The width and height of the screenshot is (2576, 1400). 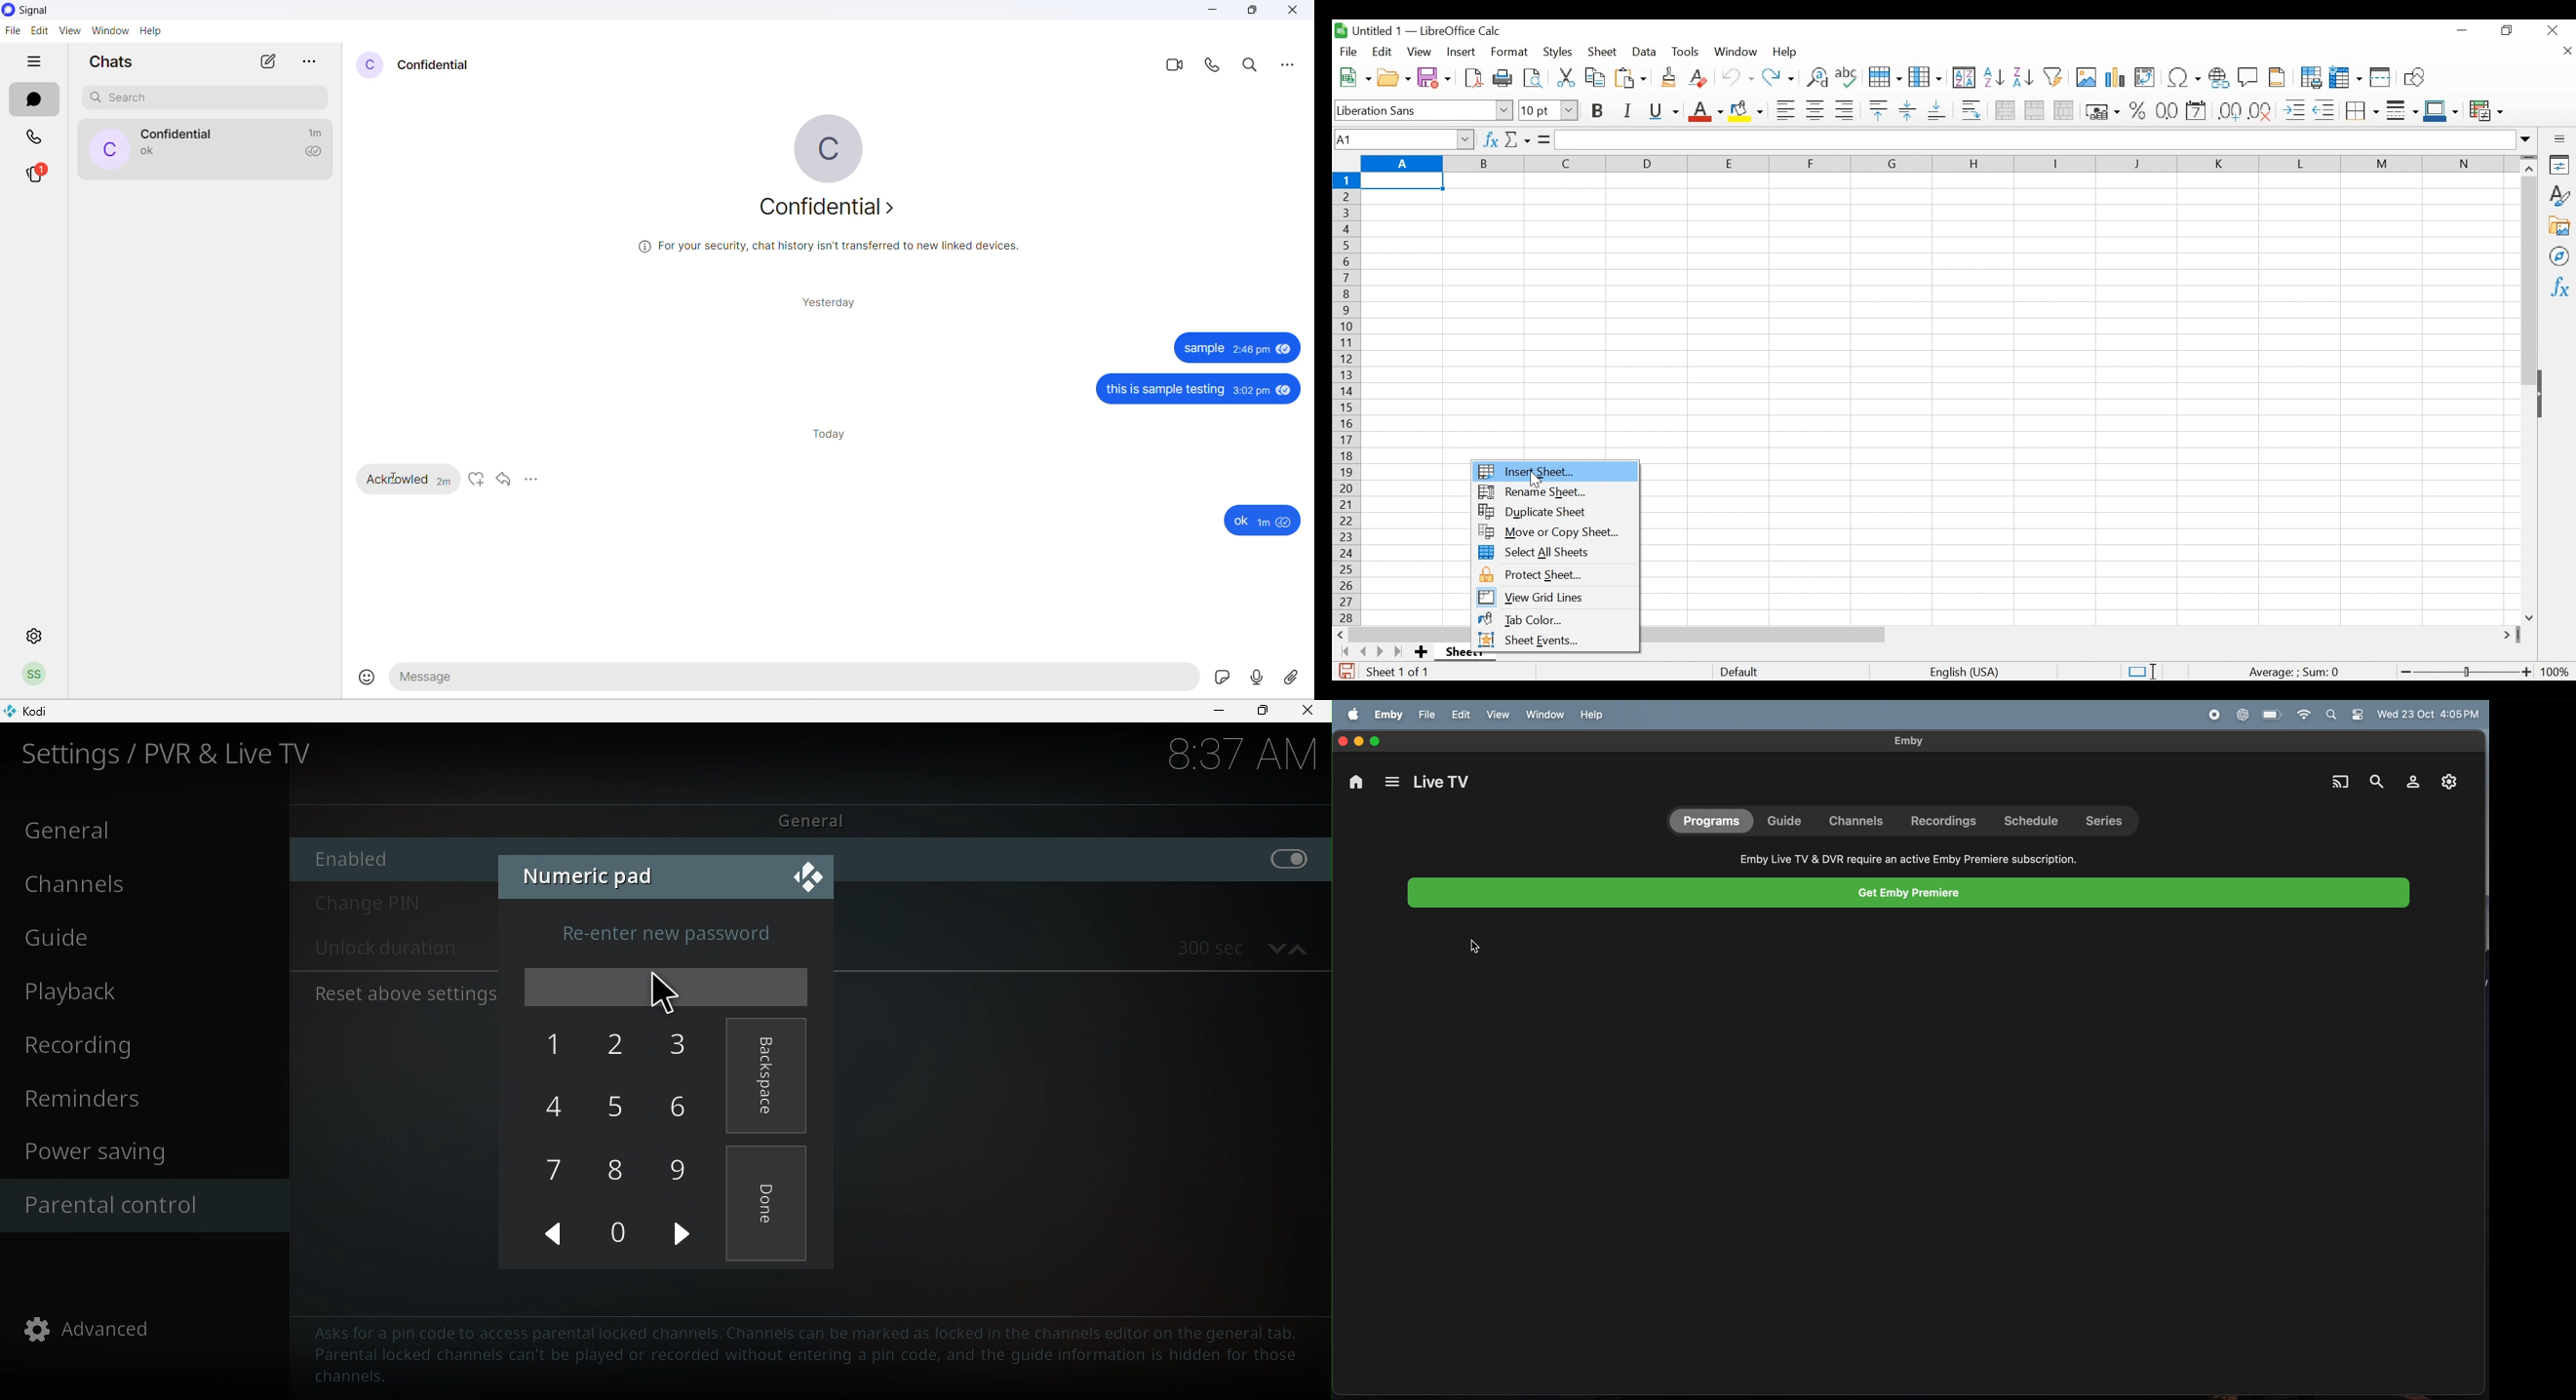 I want to click on Close document, so click(x=2568, y=51).